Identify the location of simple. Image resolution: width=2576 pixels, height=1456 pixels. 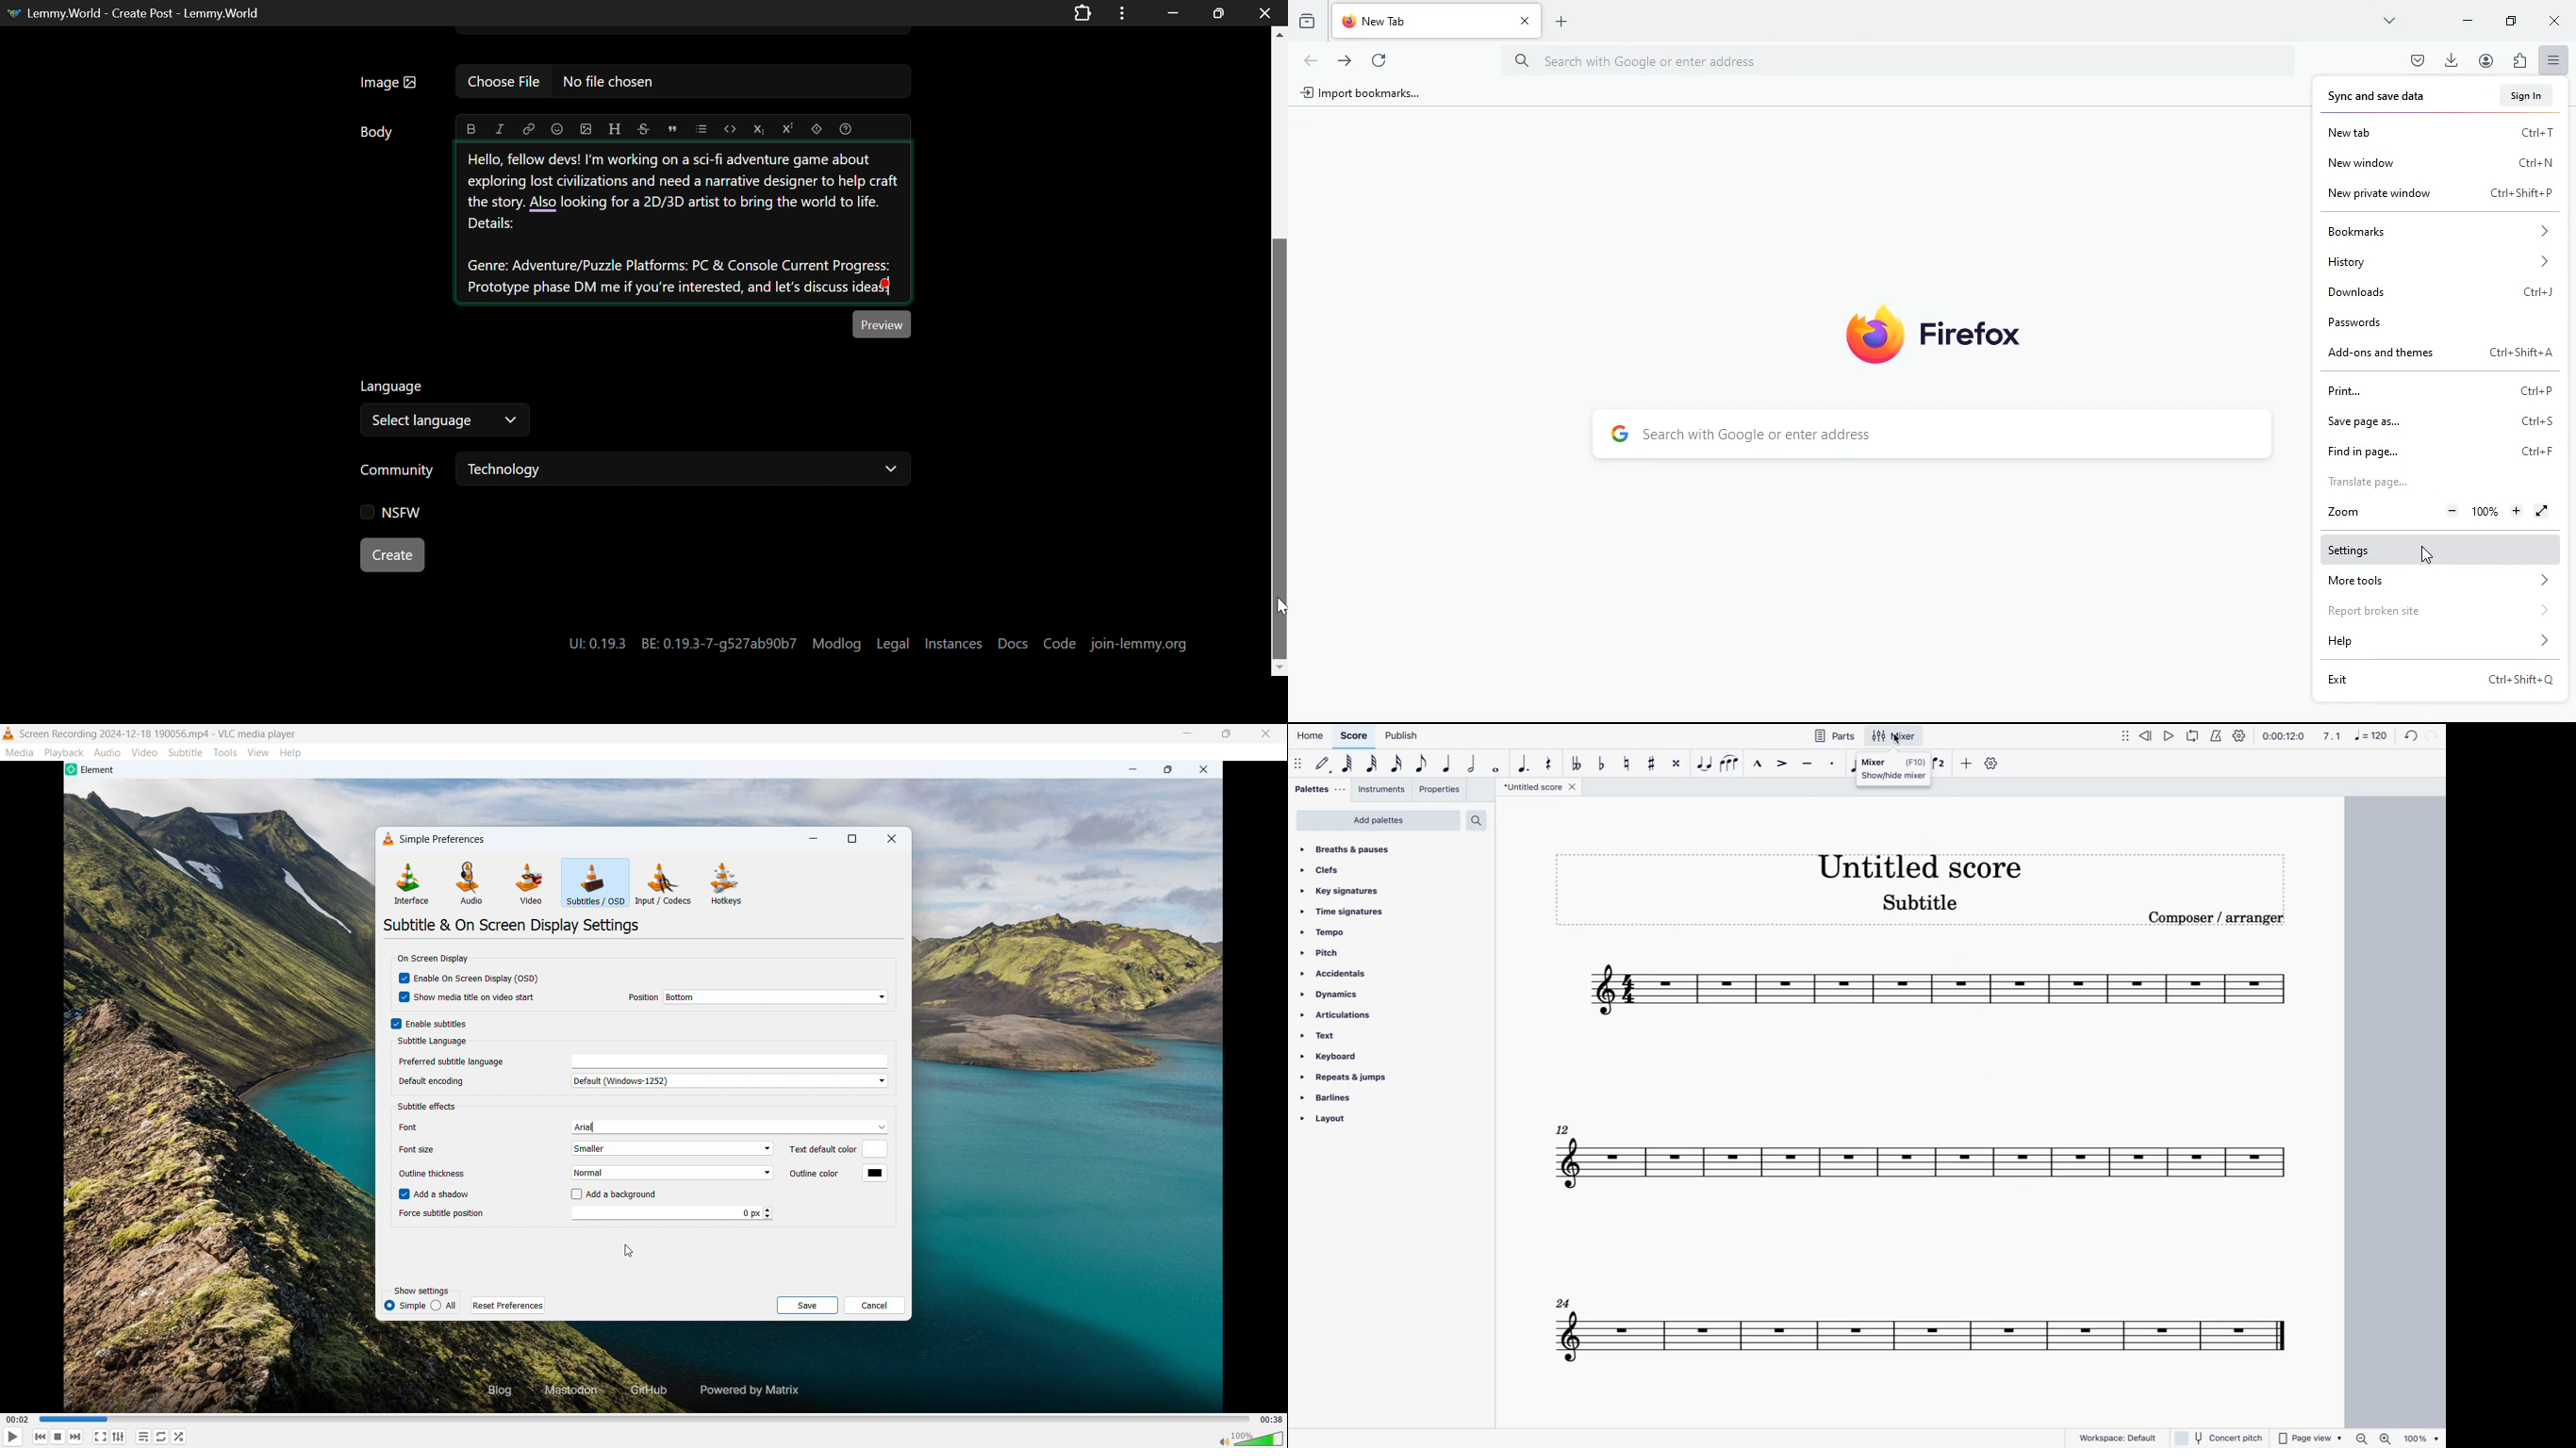
(444, 1306).